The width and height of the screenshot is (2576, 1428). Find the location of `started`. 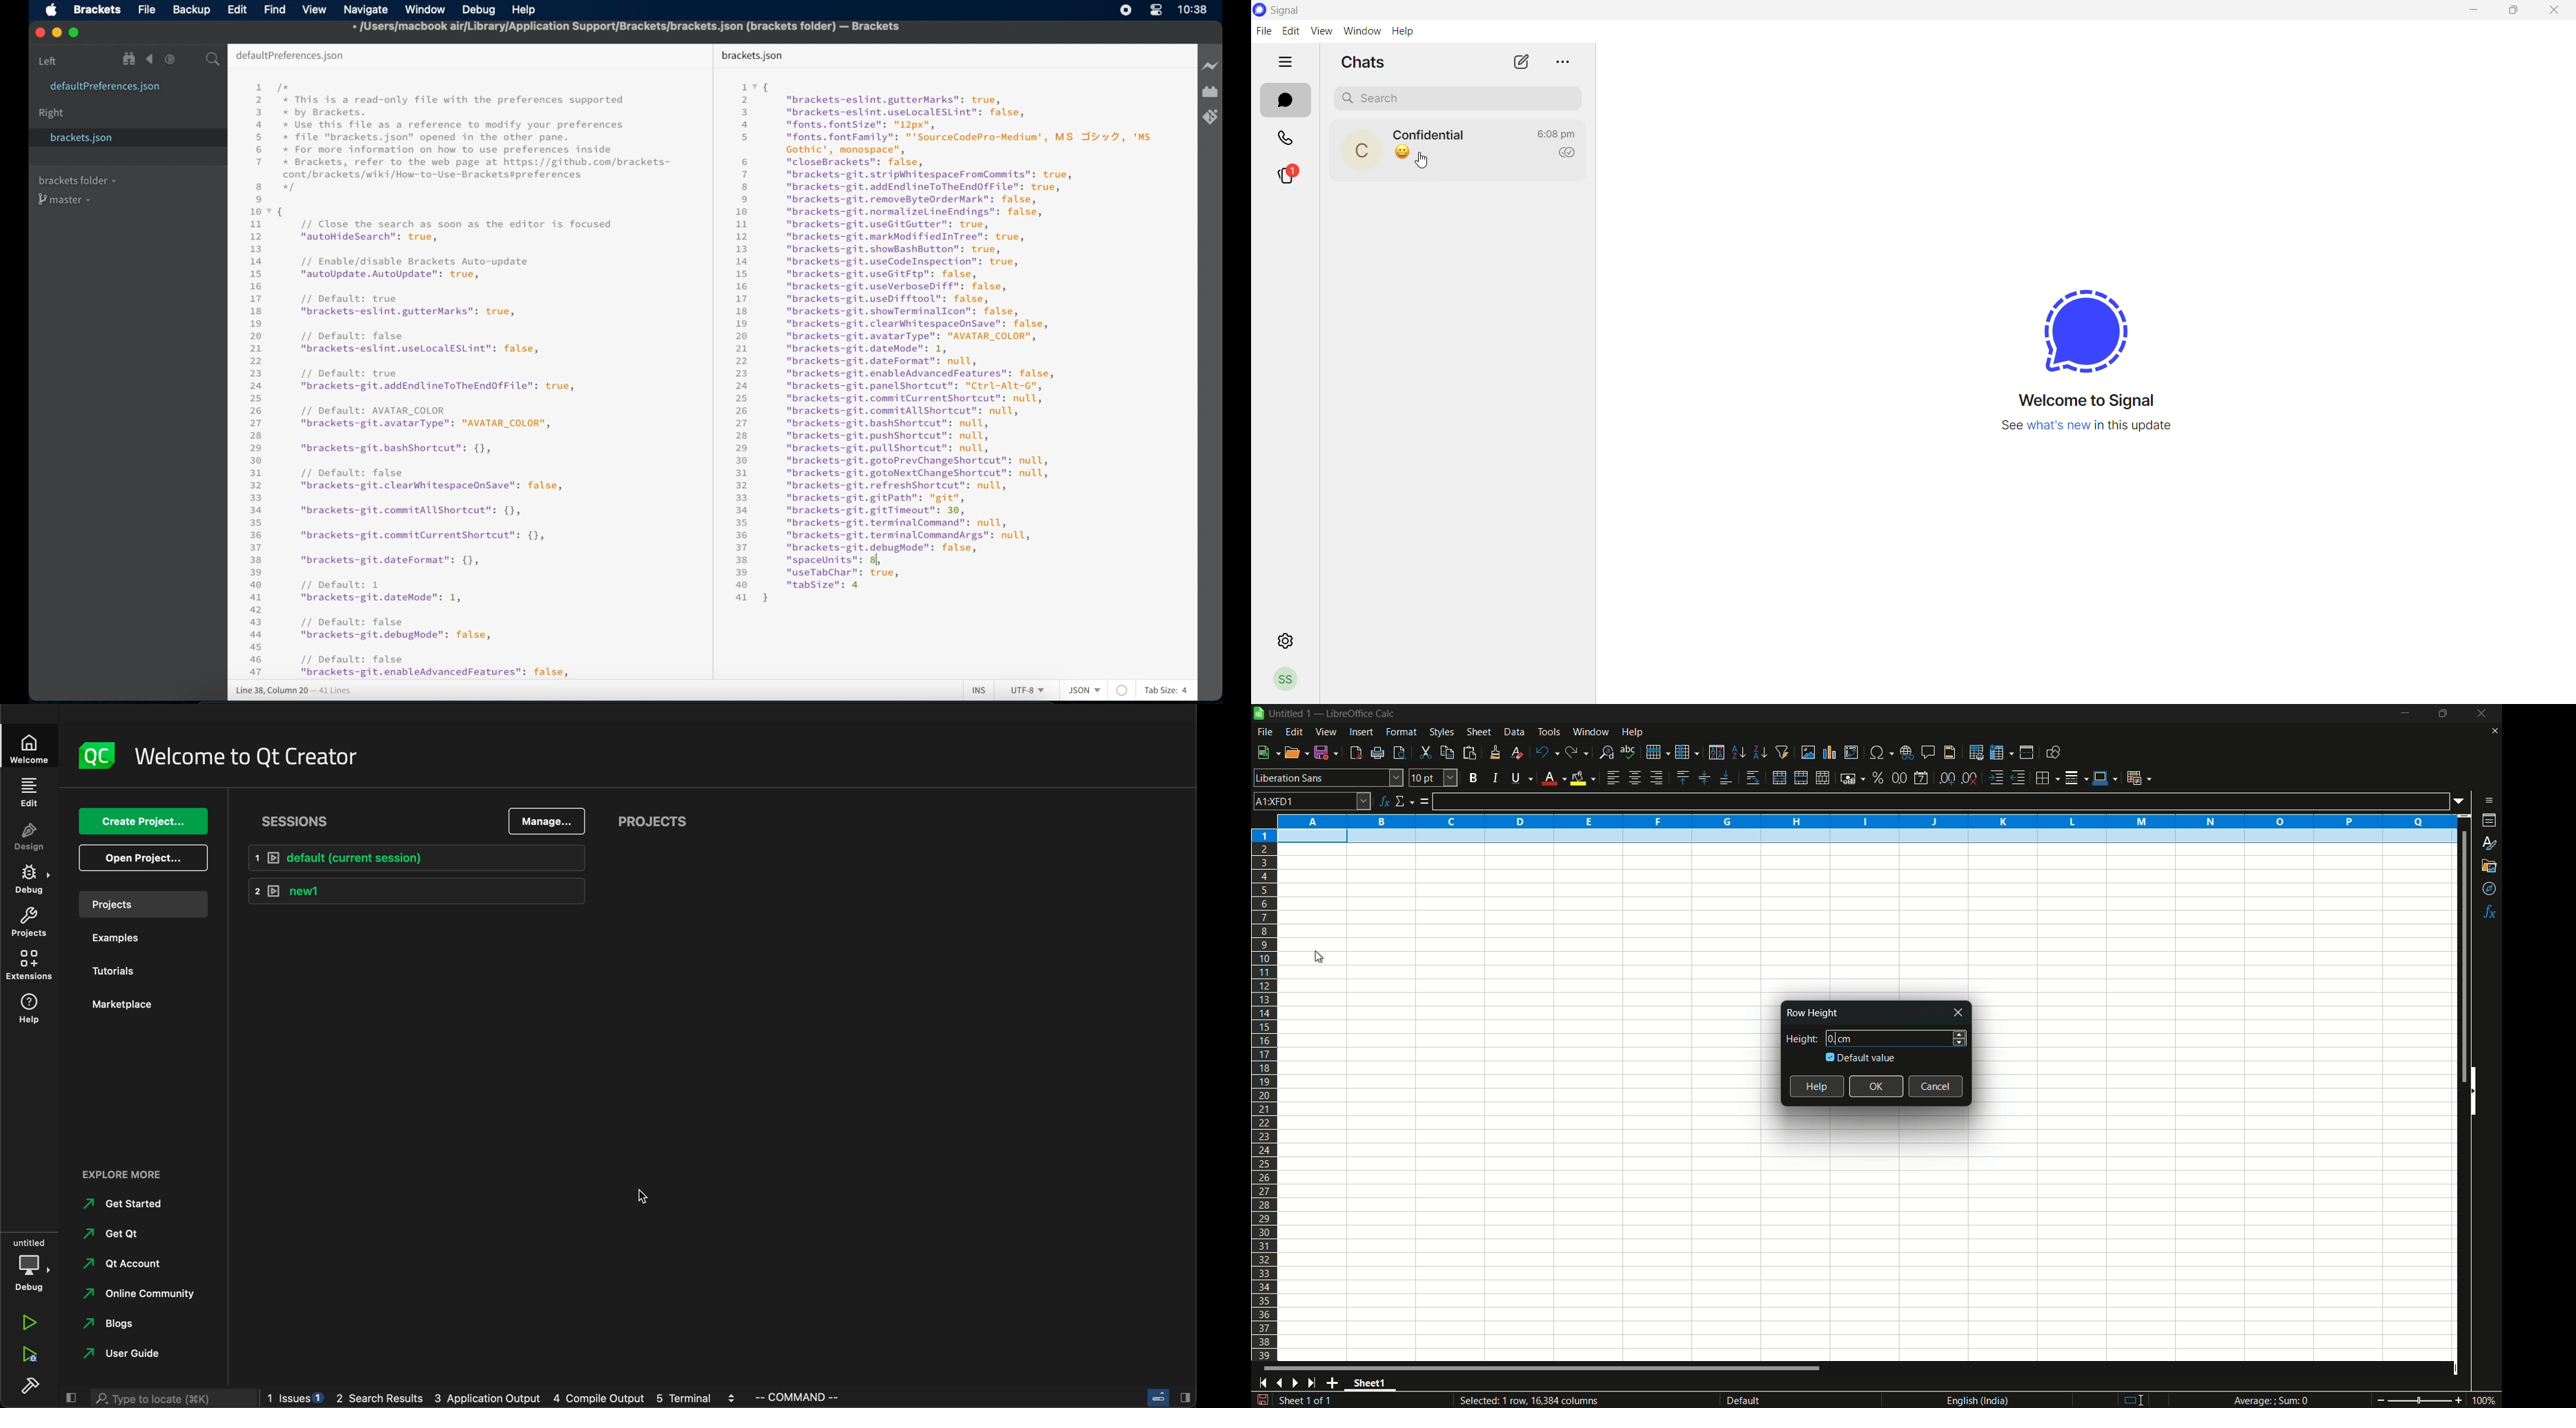

started is located at coordinates (129, 1206).